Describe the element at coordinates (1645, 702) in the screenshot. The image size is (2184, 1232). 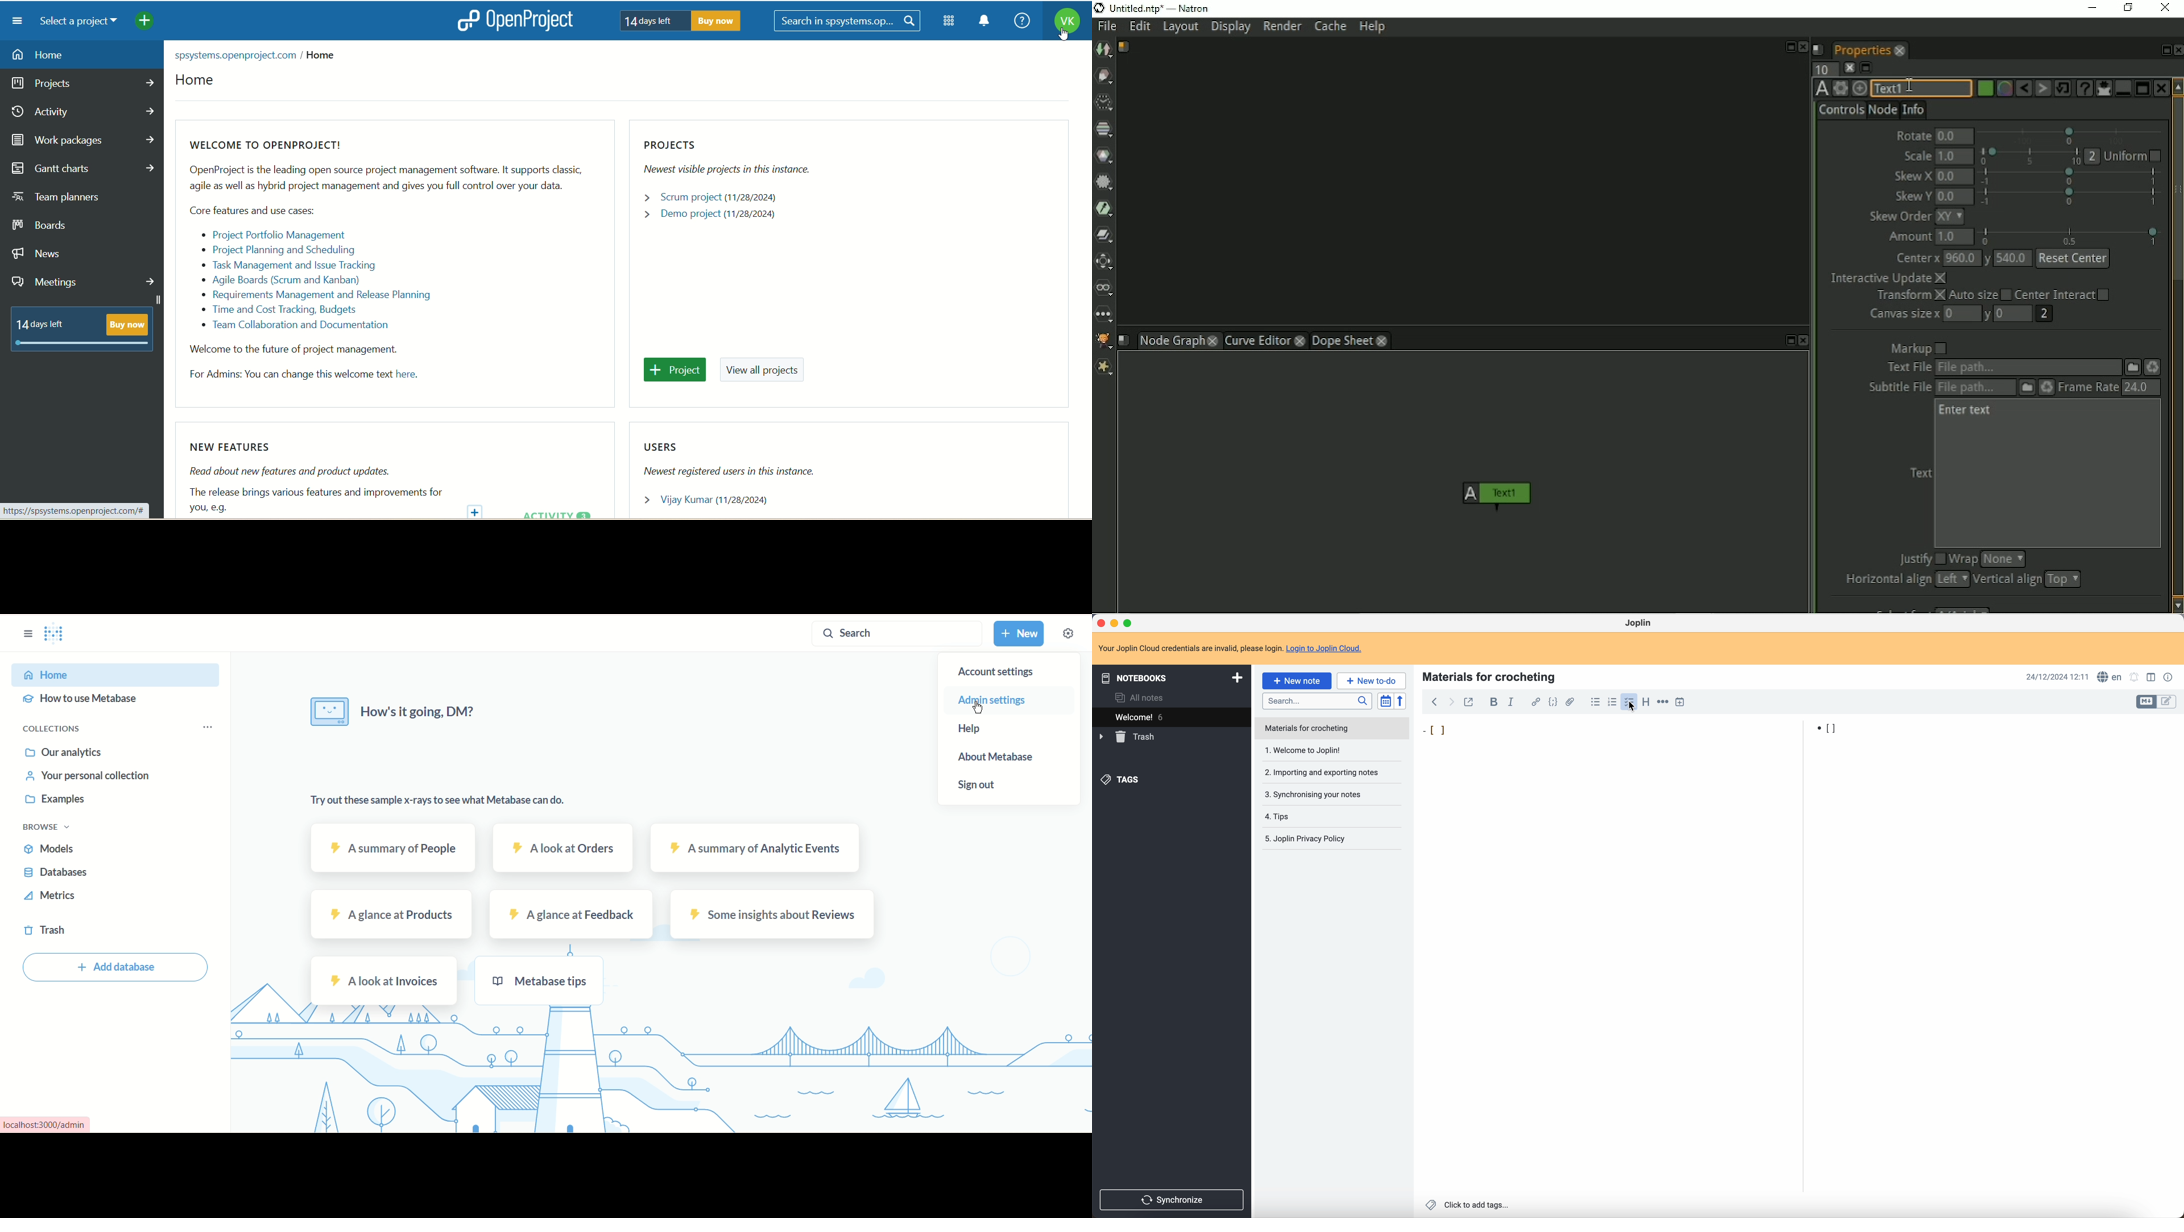
I see `heading` at that location.